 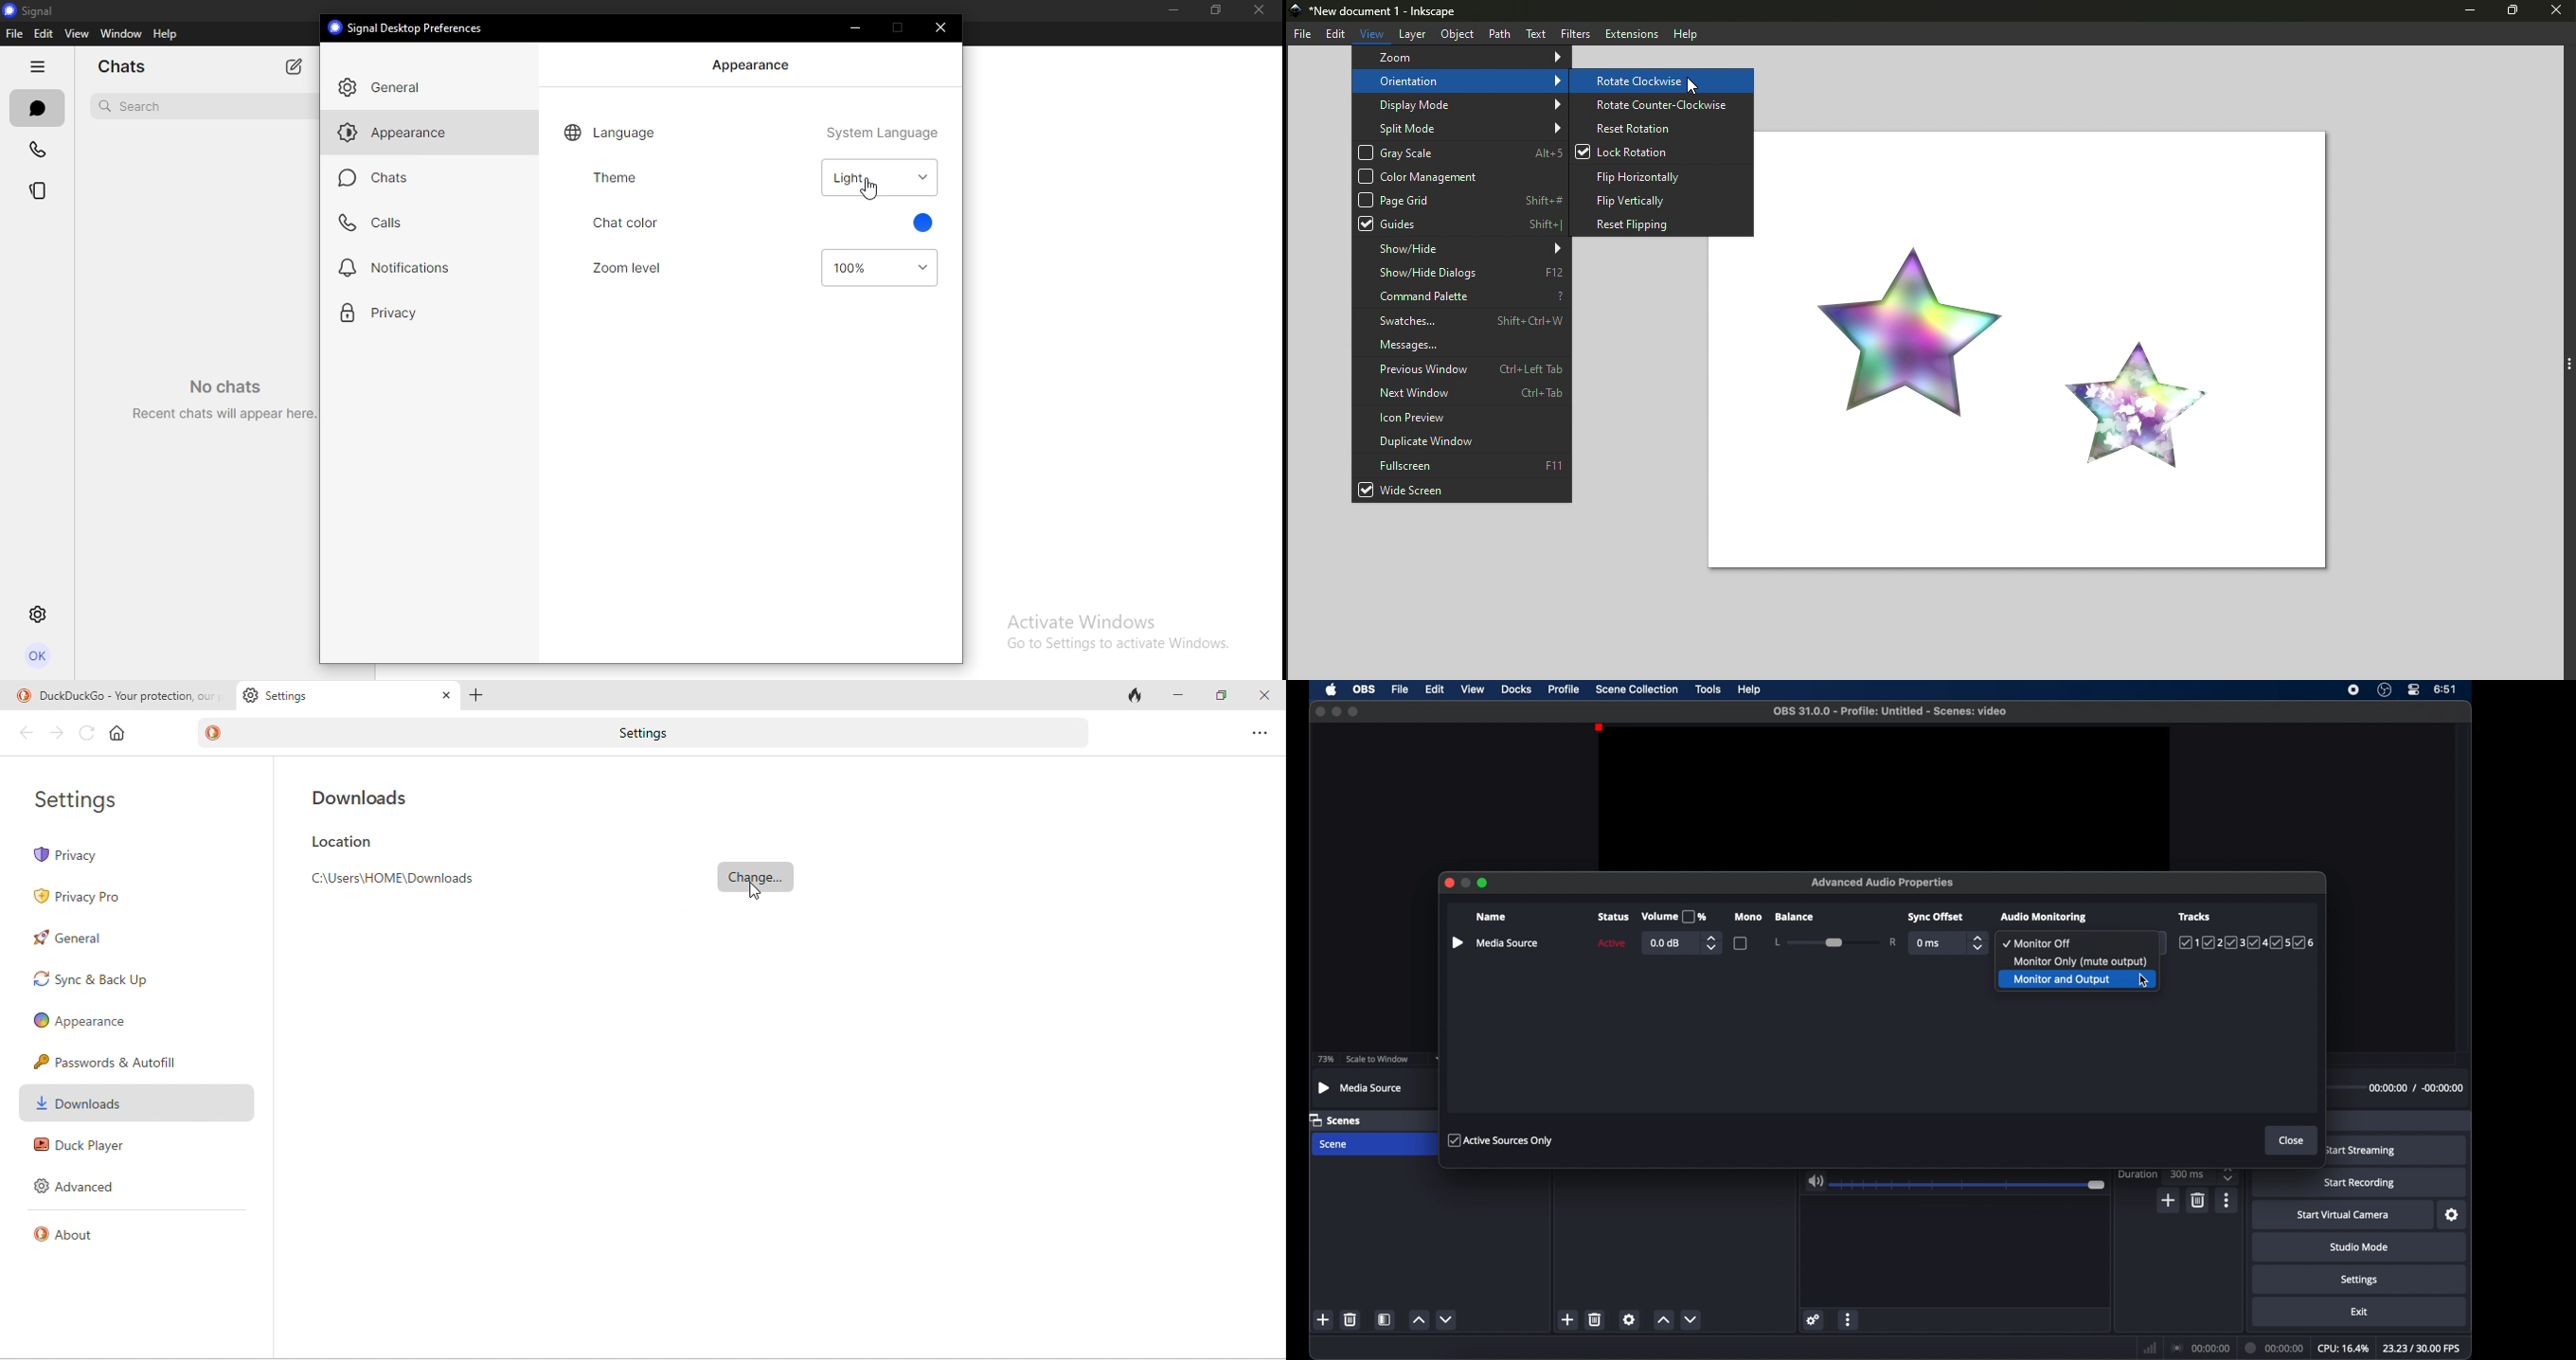 I want to click on Show/Hide, so click(x=1460, y=249).